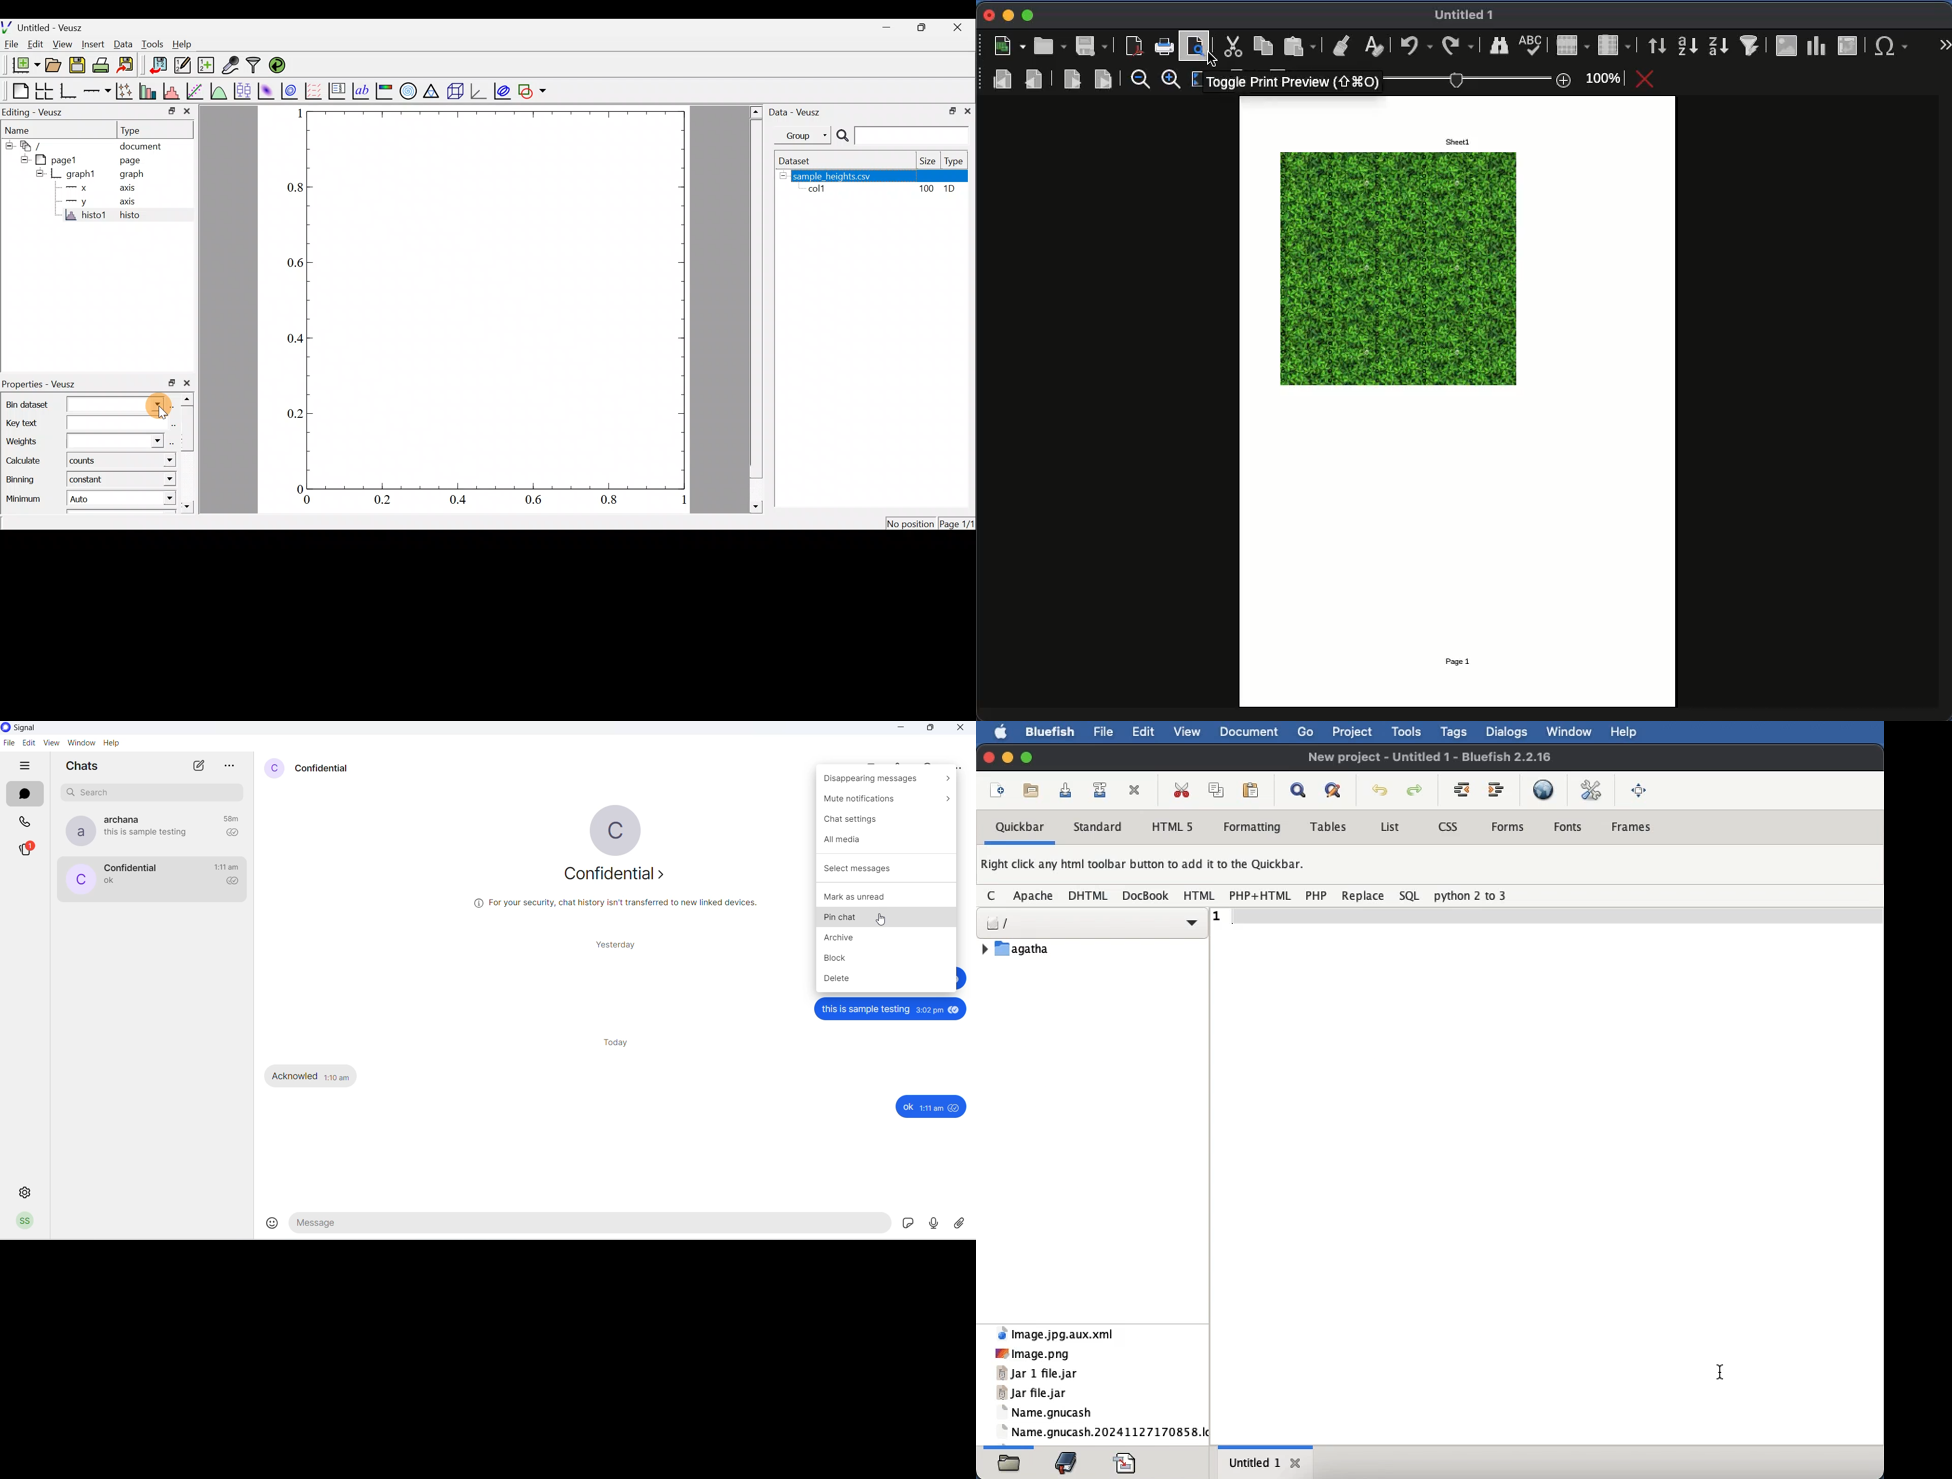 Image resolution: width=1960 pixels, height=1484 pixels. I want to click on php, so click(1316, 895).